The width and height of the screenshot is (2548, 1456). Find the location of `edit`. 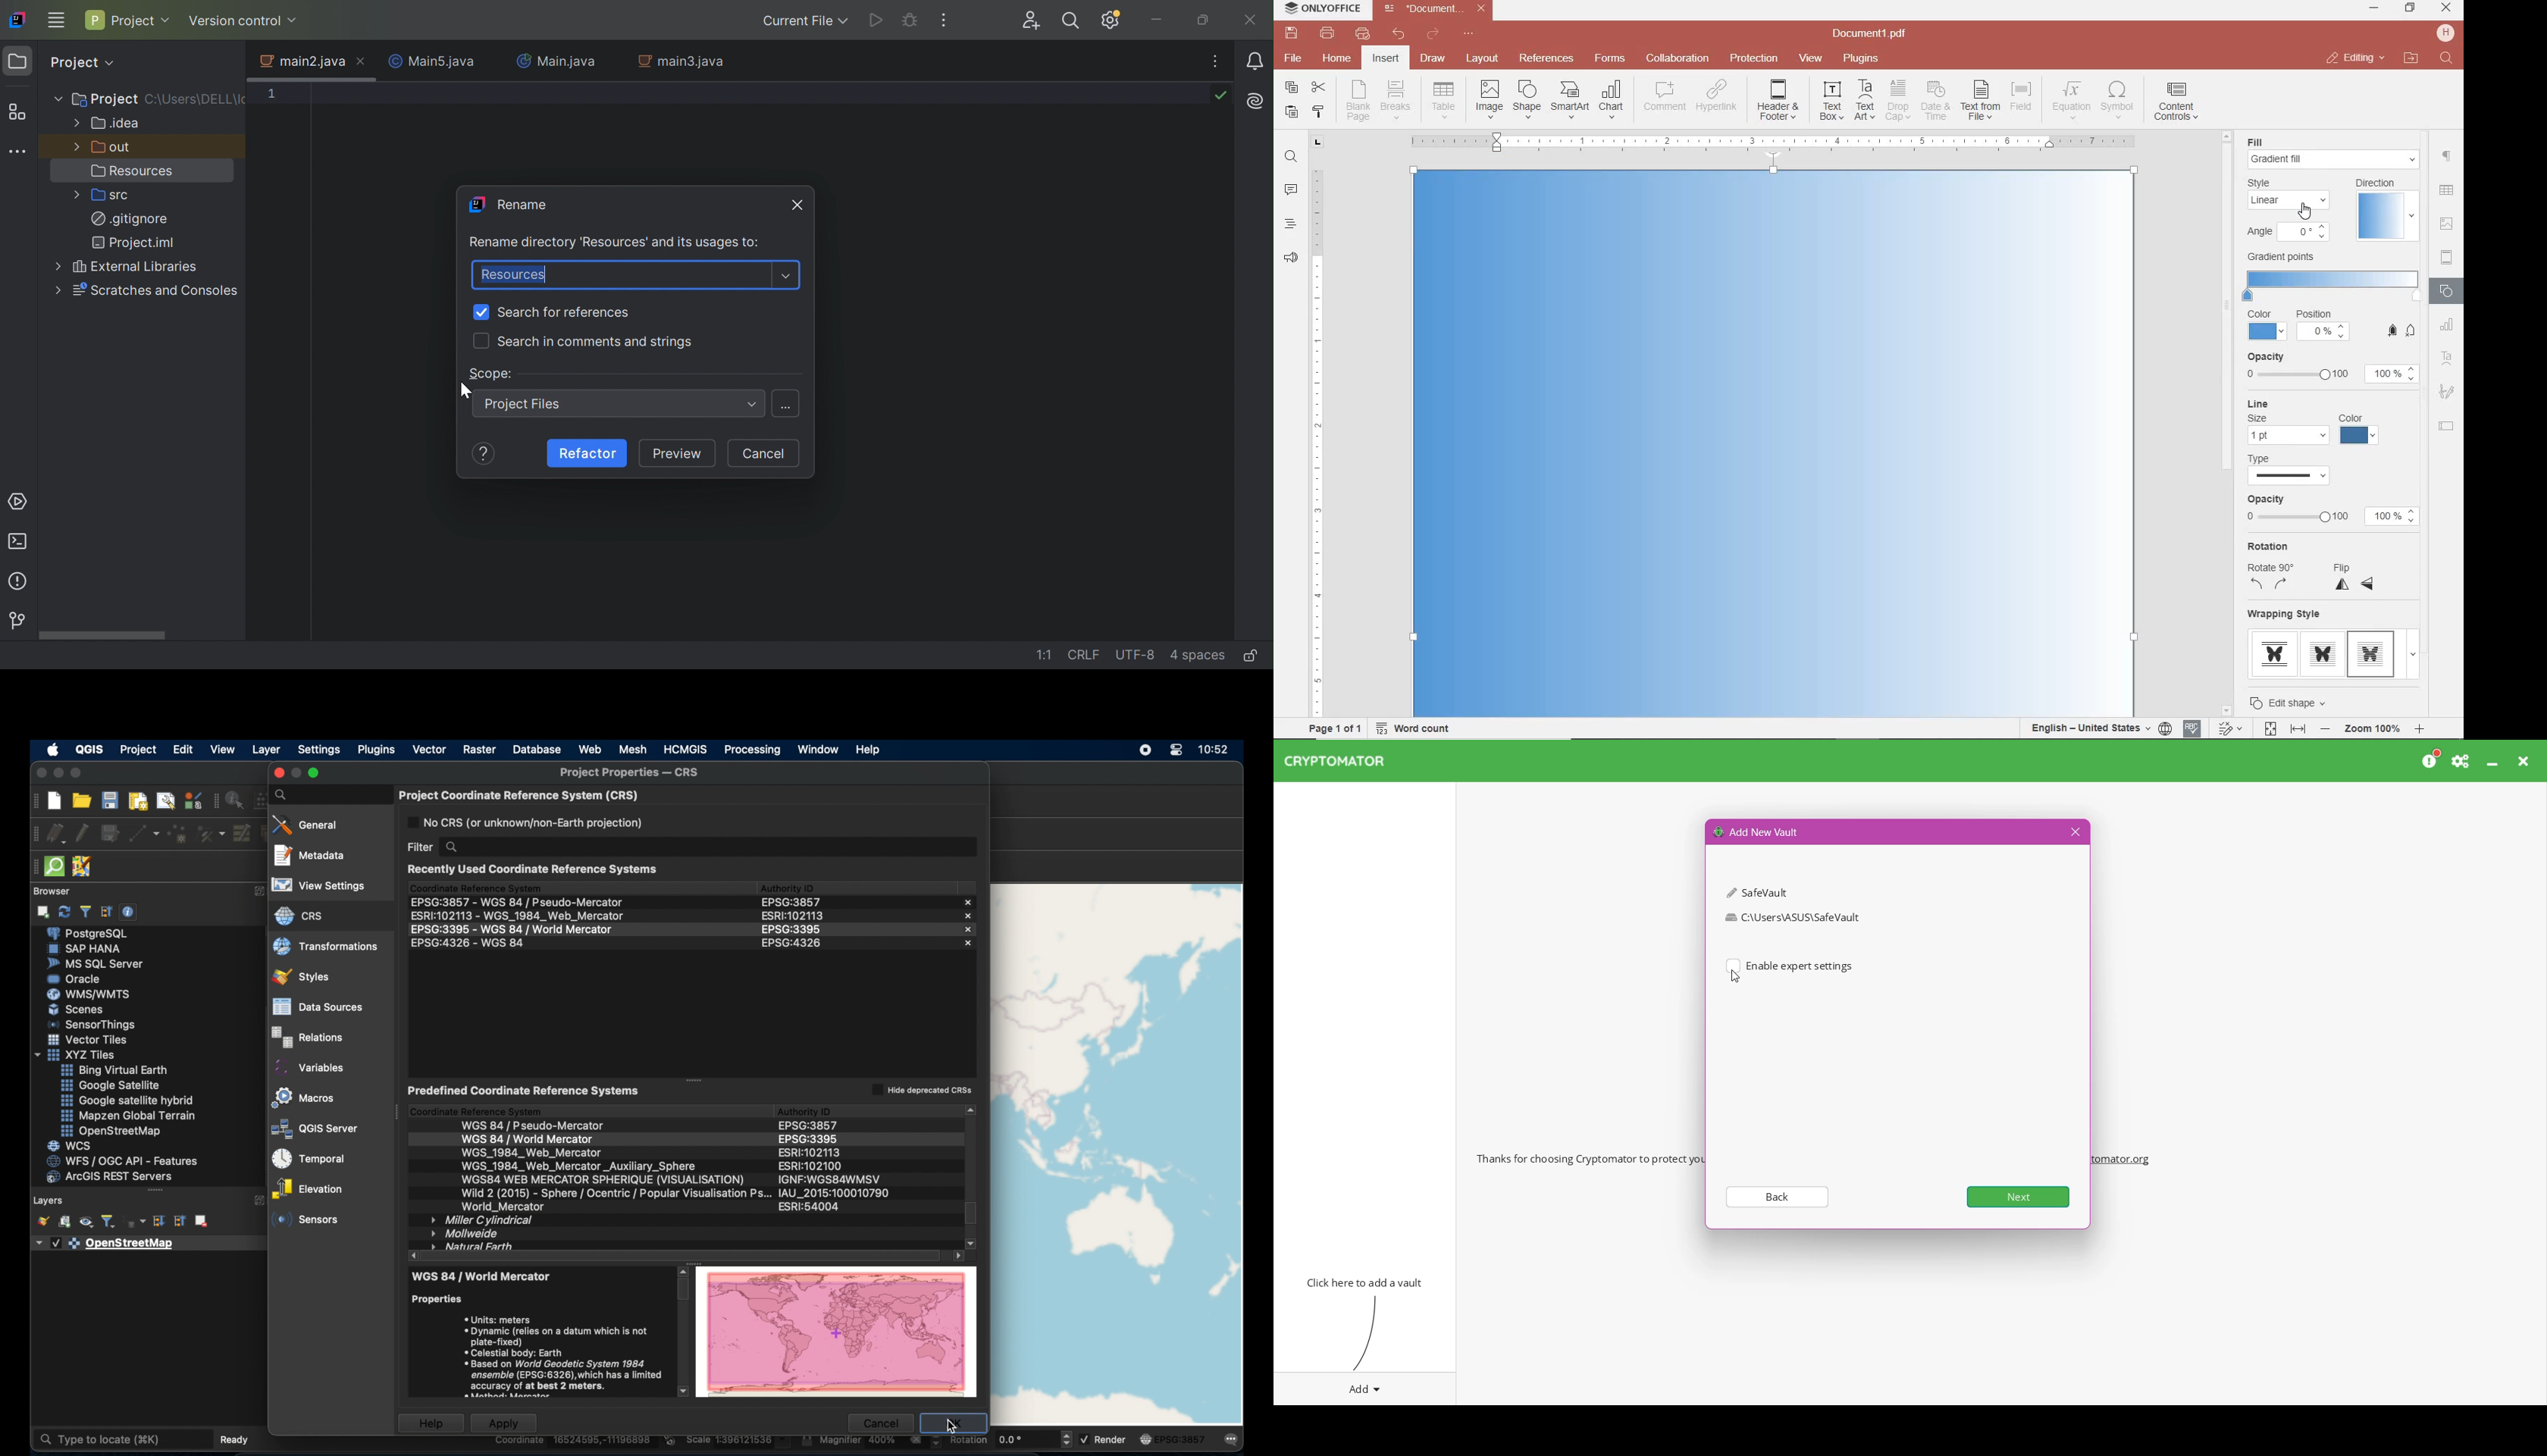

edit is located at coordinates (182, 749).